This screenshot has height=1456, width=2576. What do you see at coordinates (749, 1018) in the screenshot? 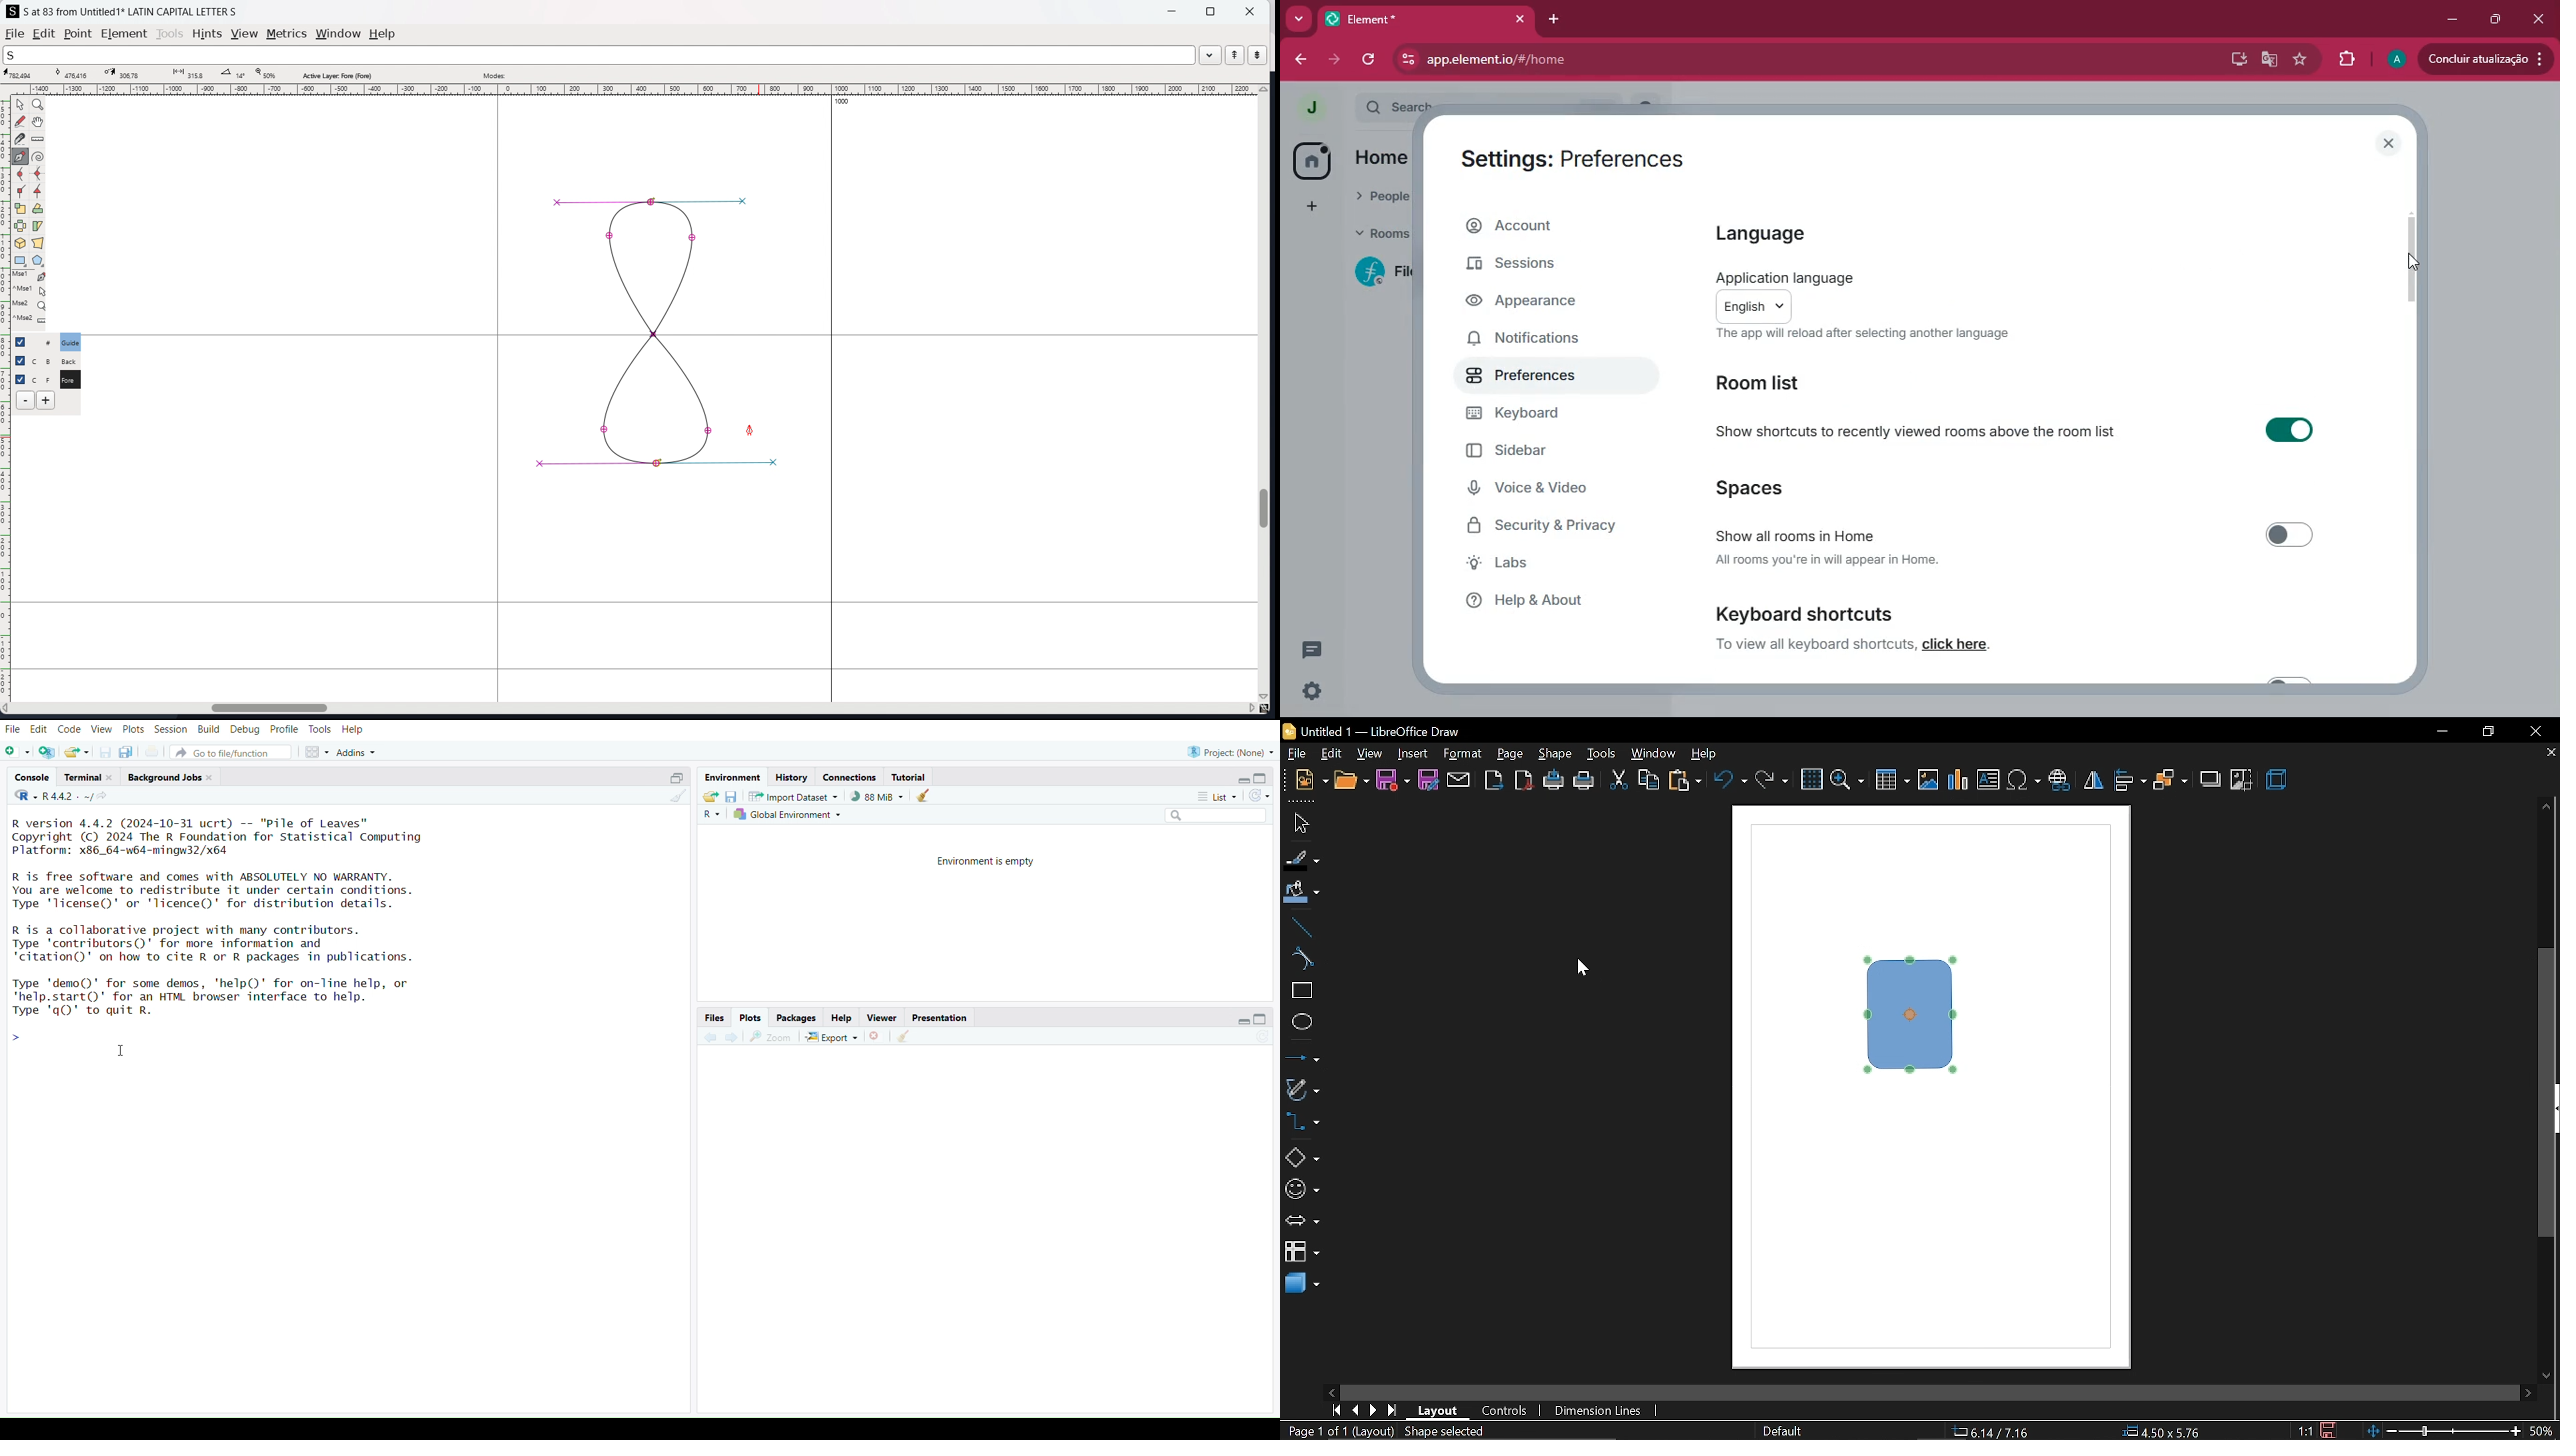
I see `plots` at bounding box center [749, 1018].